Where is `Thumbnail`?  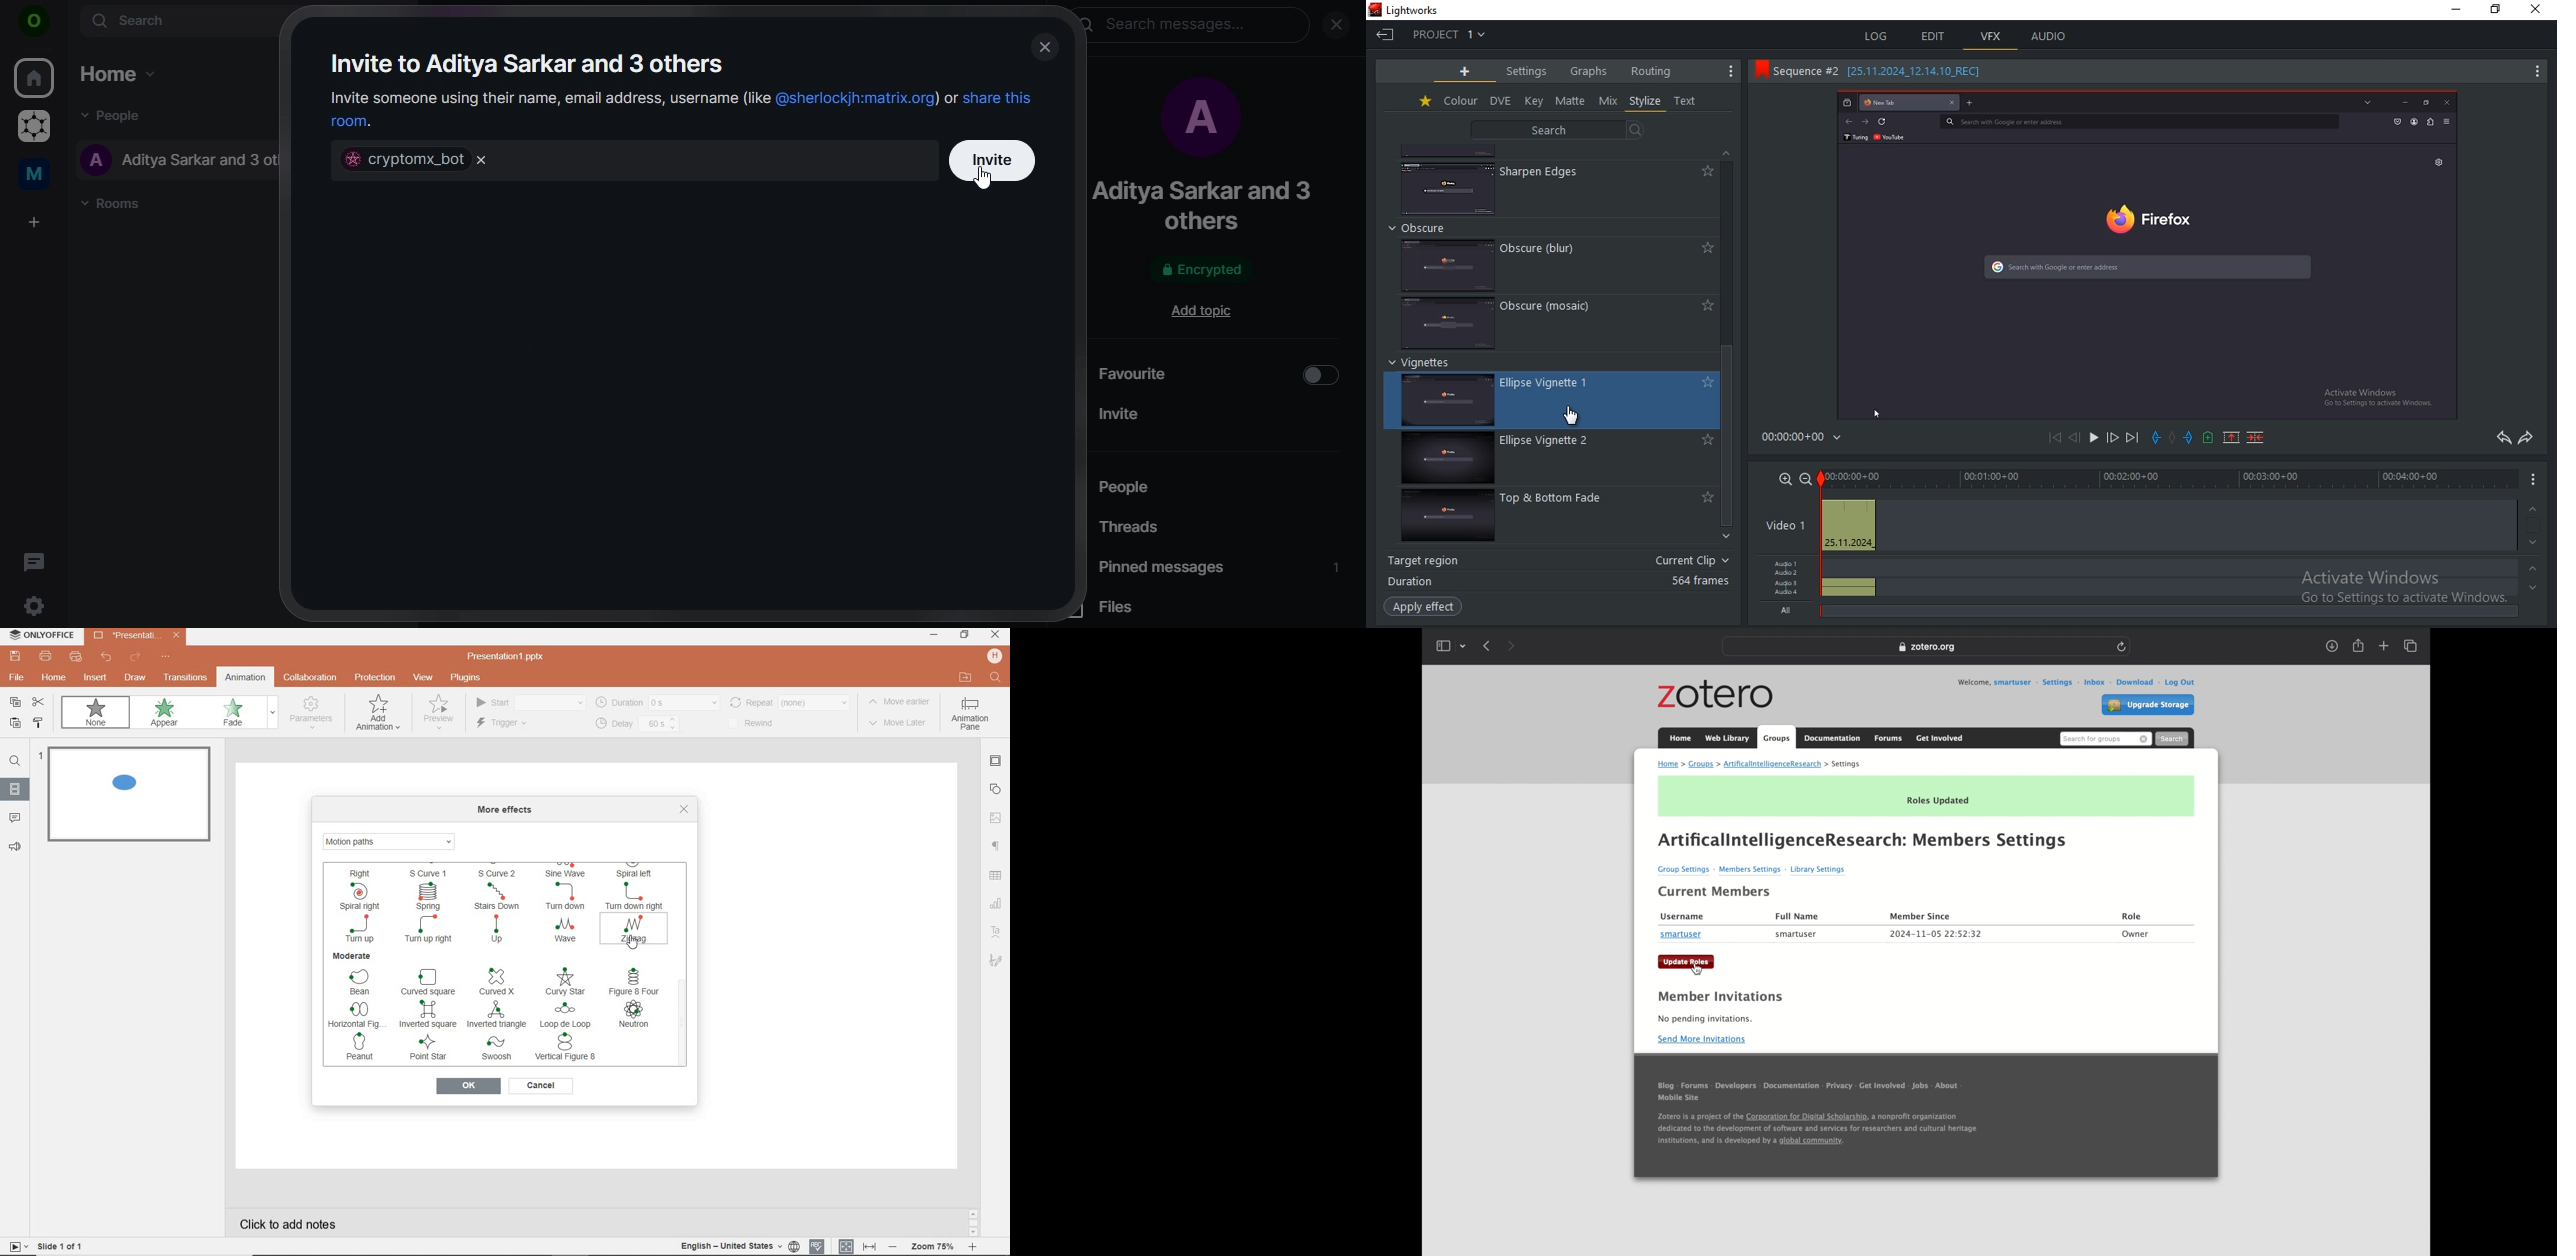 Thumbnail is located at coordinates (1448, 186).